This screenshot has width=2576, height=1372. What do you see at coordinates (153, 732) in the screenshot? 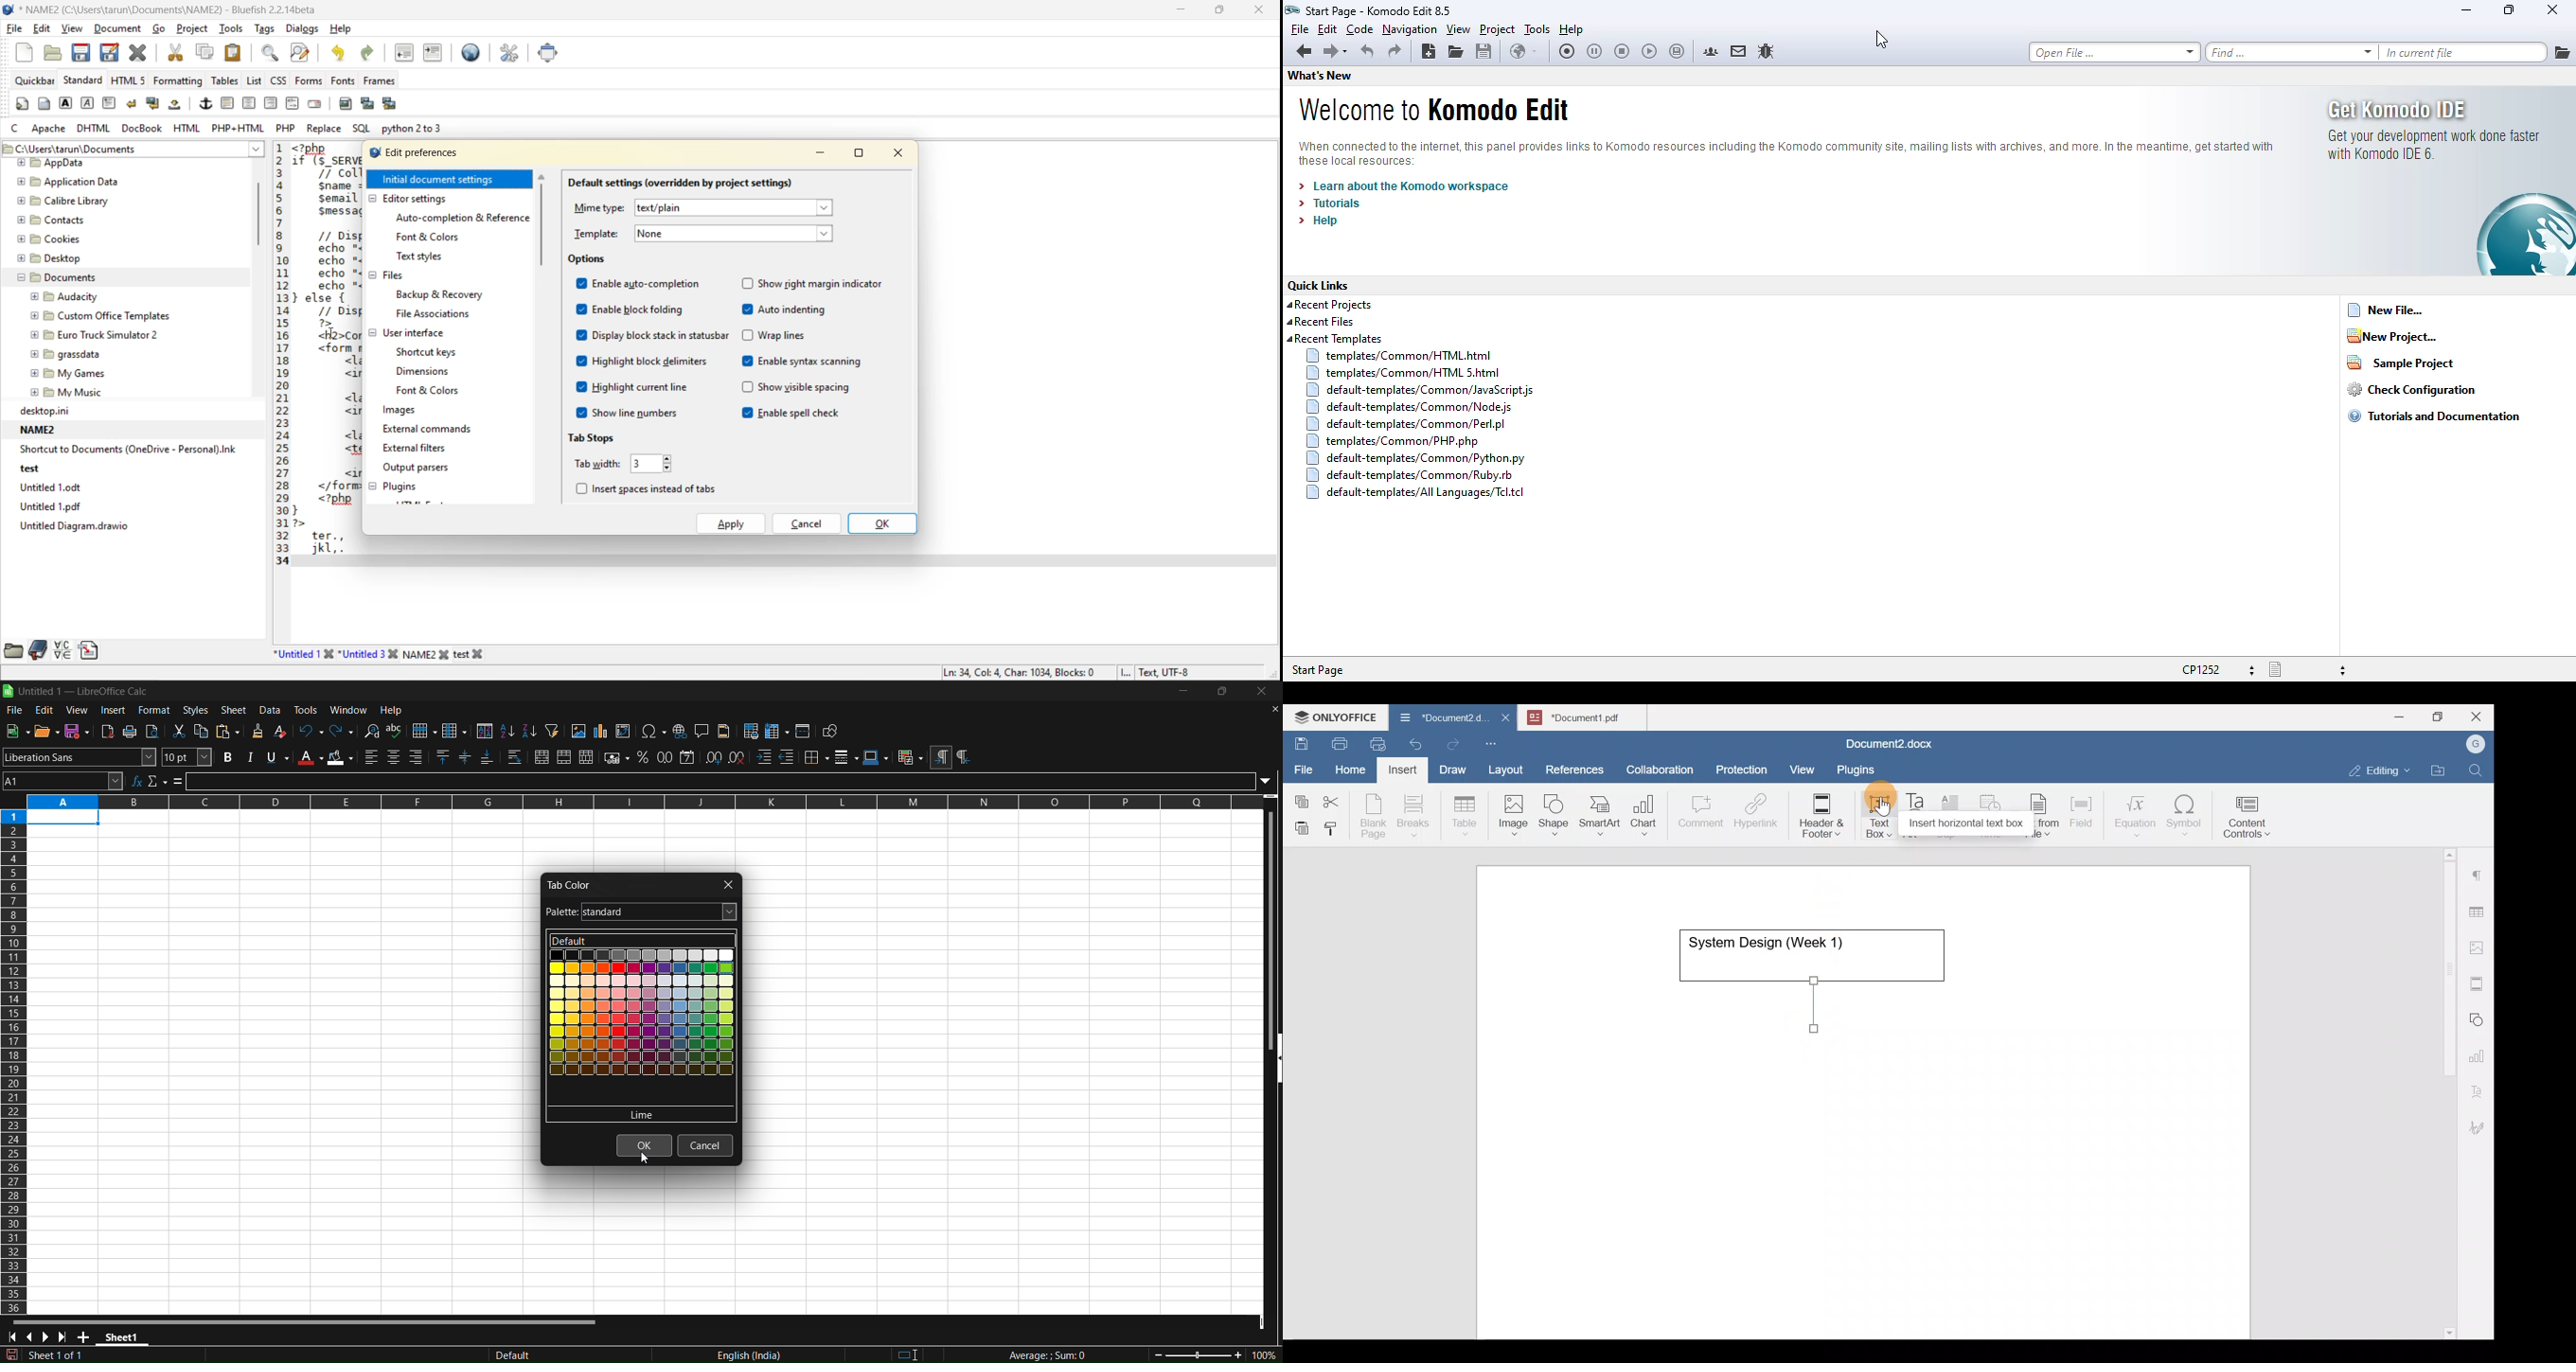
I see `toggle print preview` at bounding box center [153, 732].